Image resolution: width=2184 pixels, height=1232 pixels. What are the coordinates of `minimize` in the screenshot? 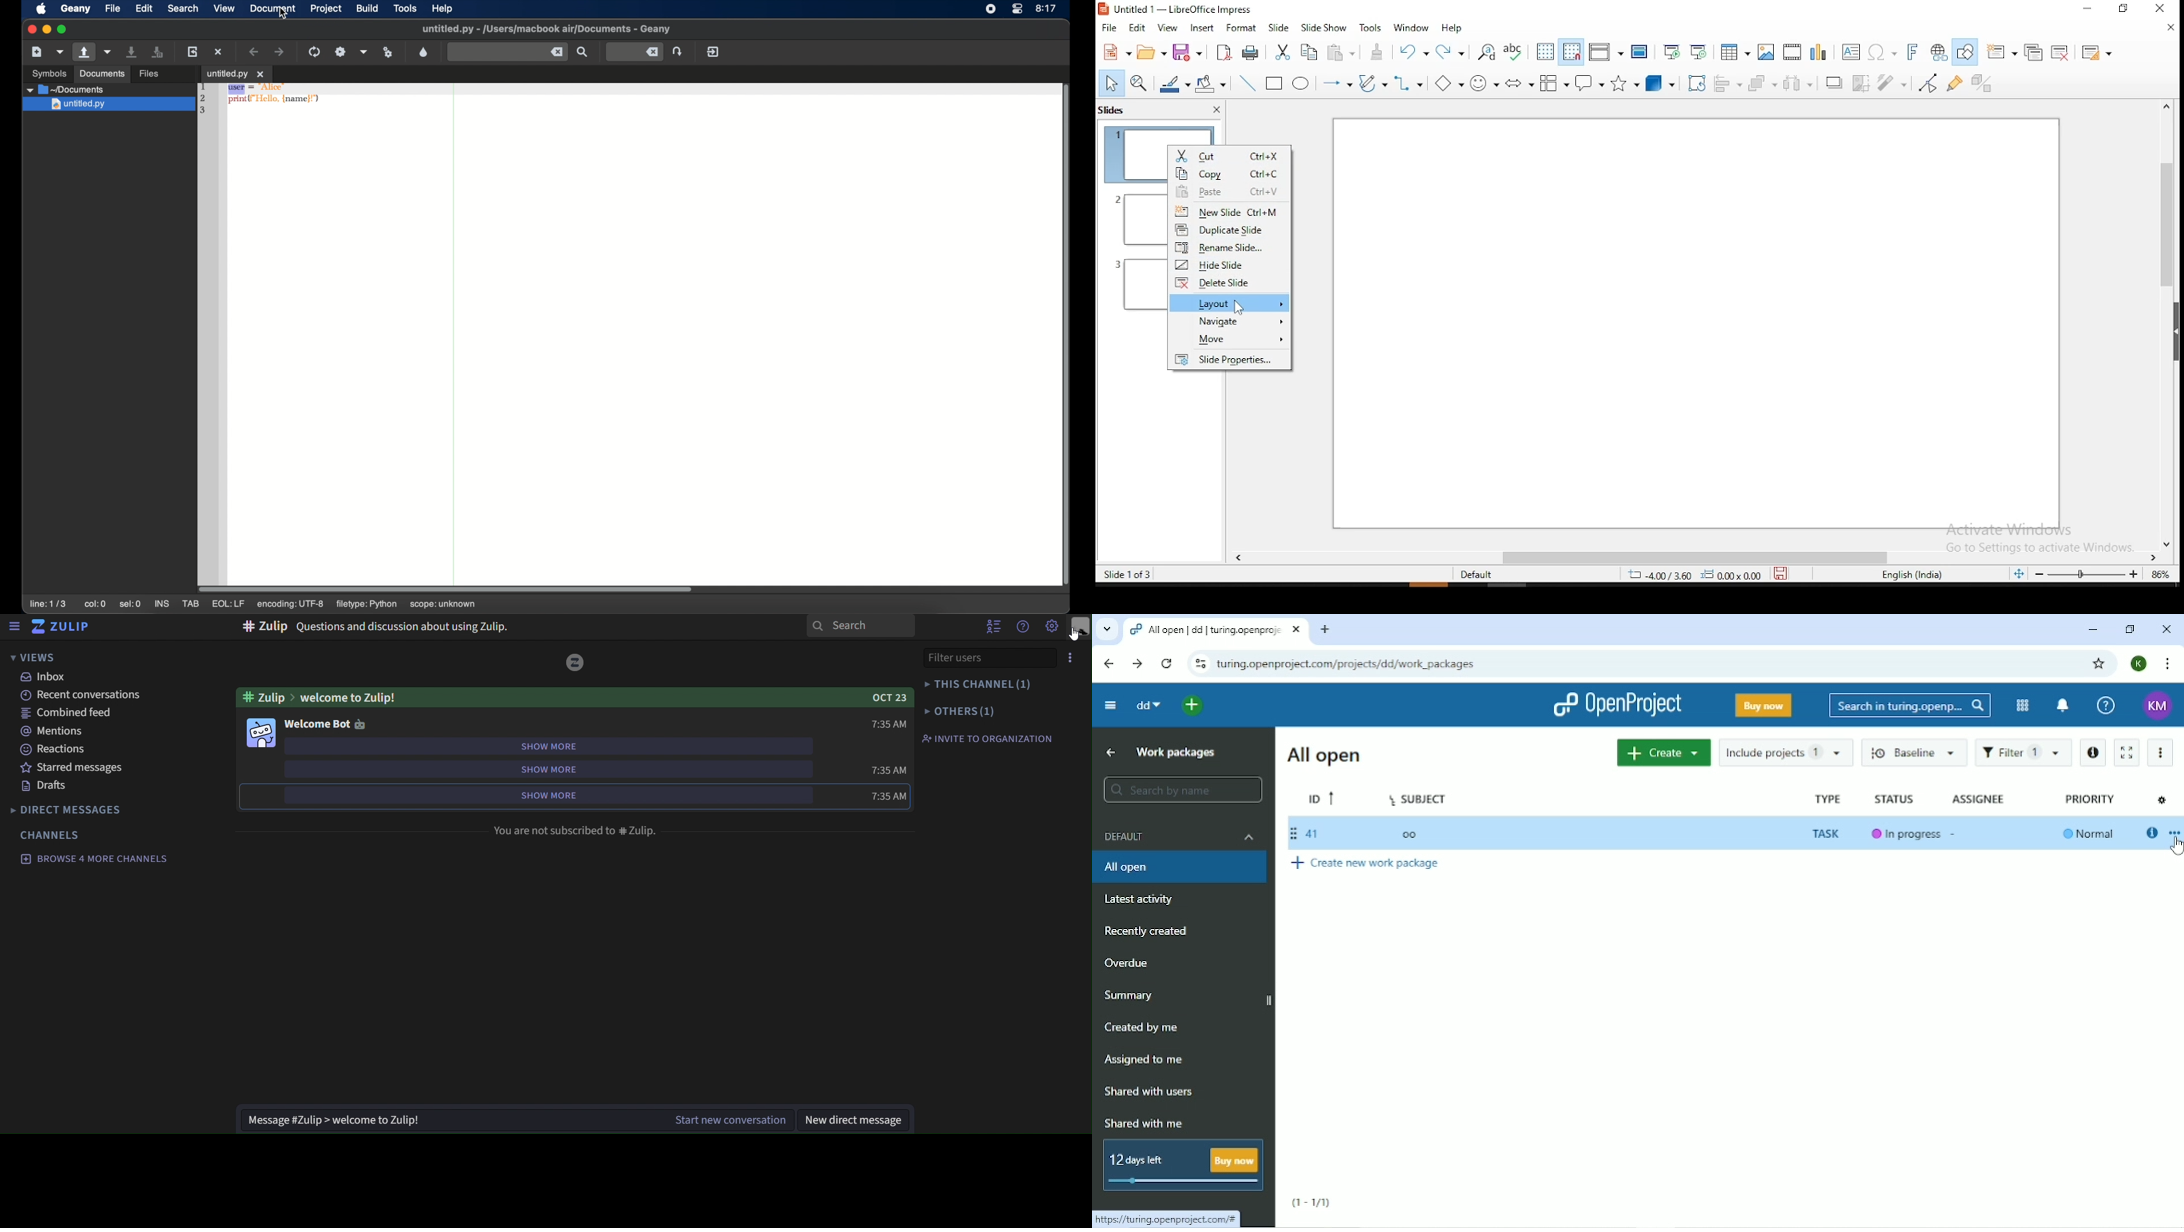 It's located at (2087, 9).